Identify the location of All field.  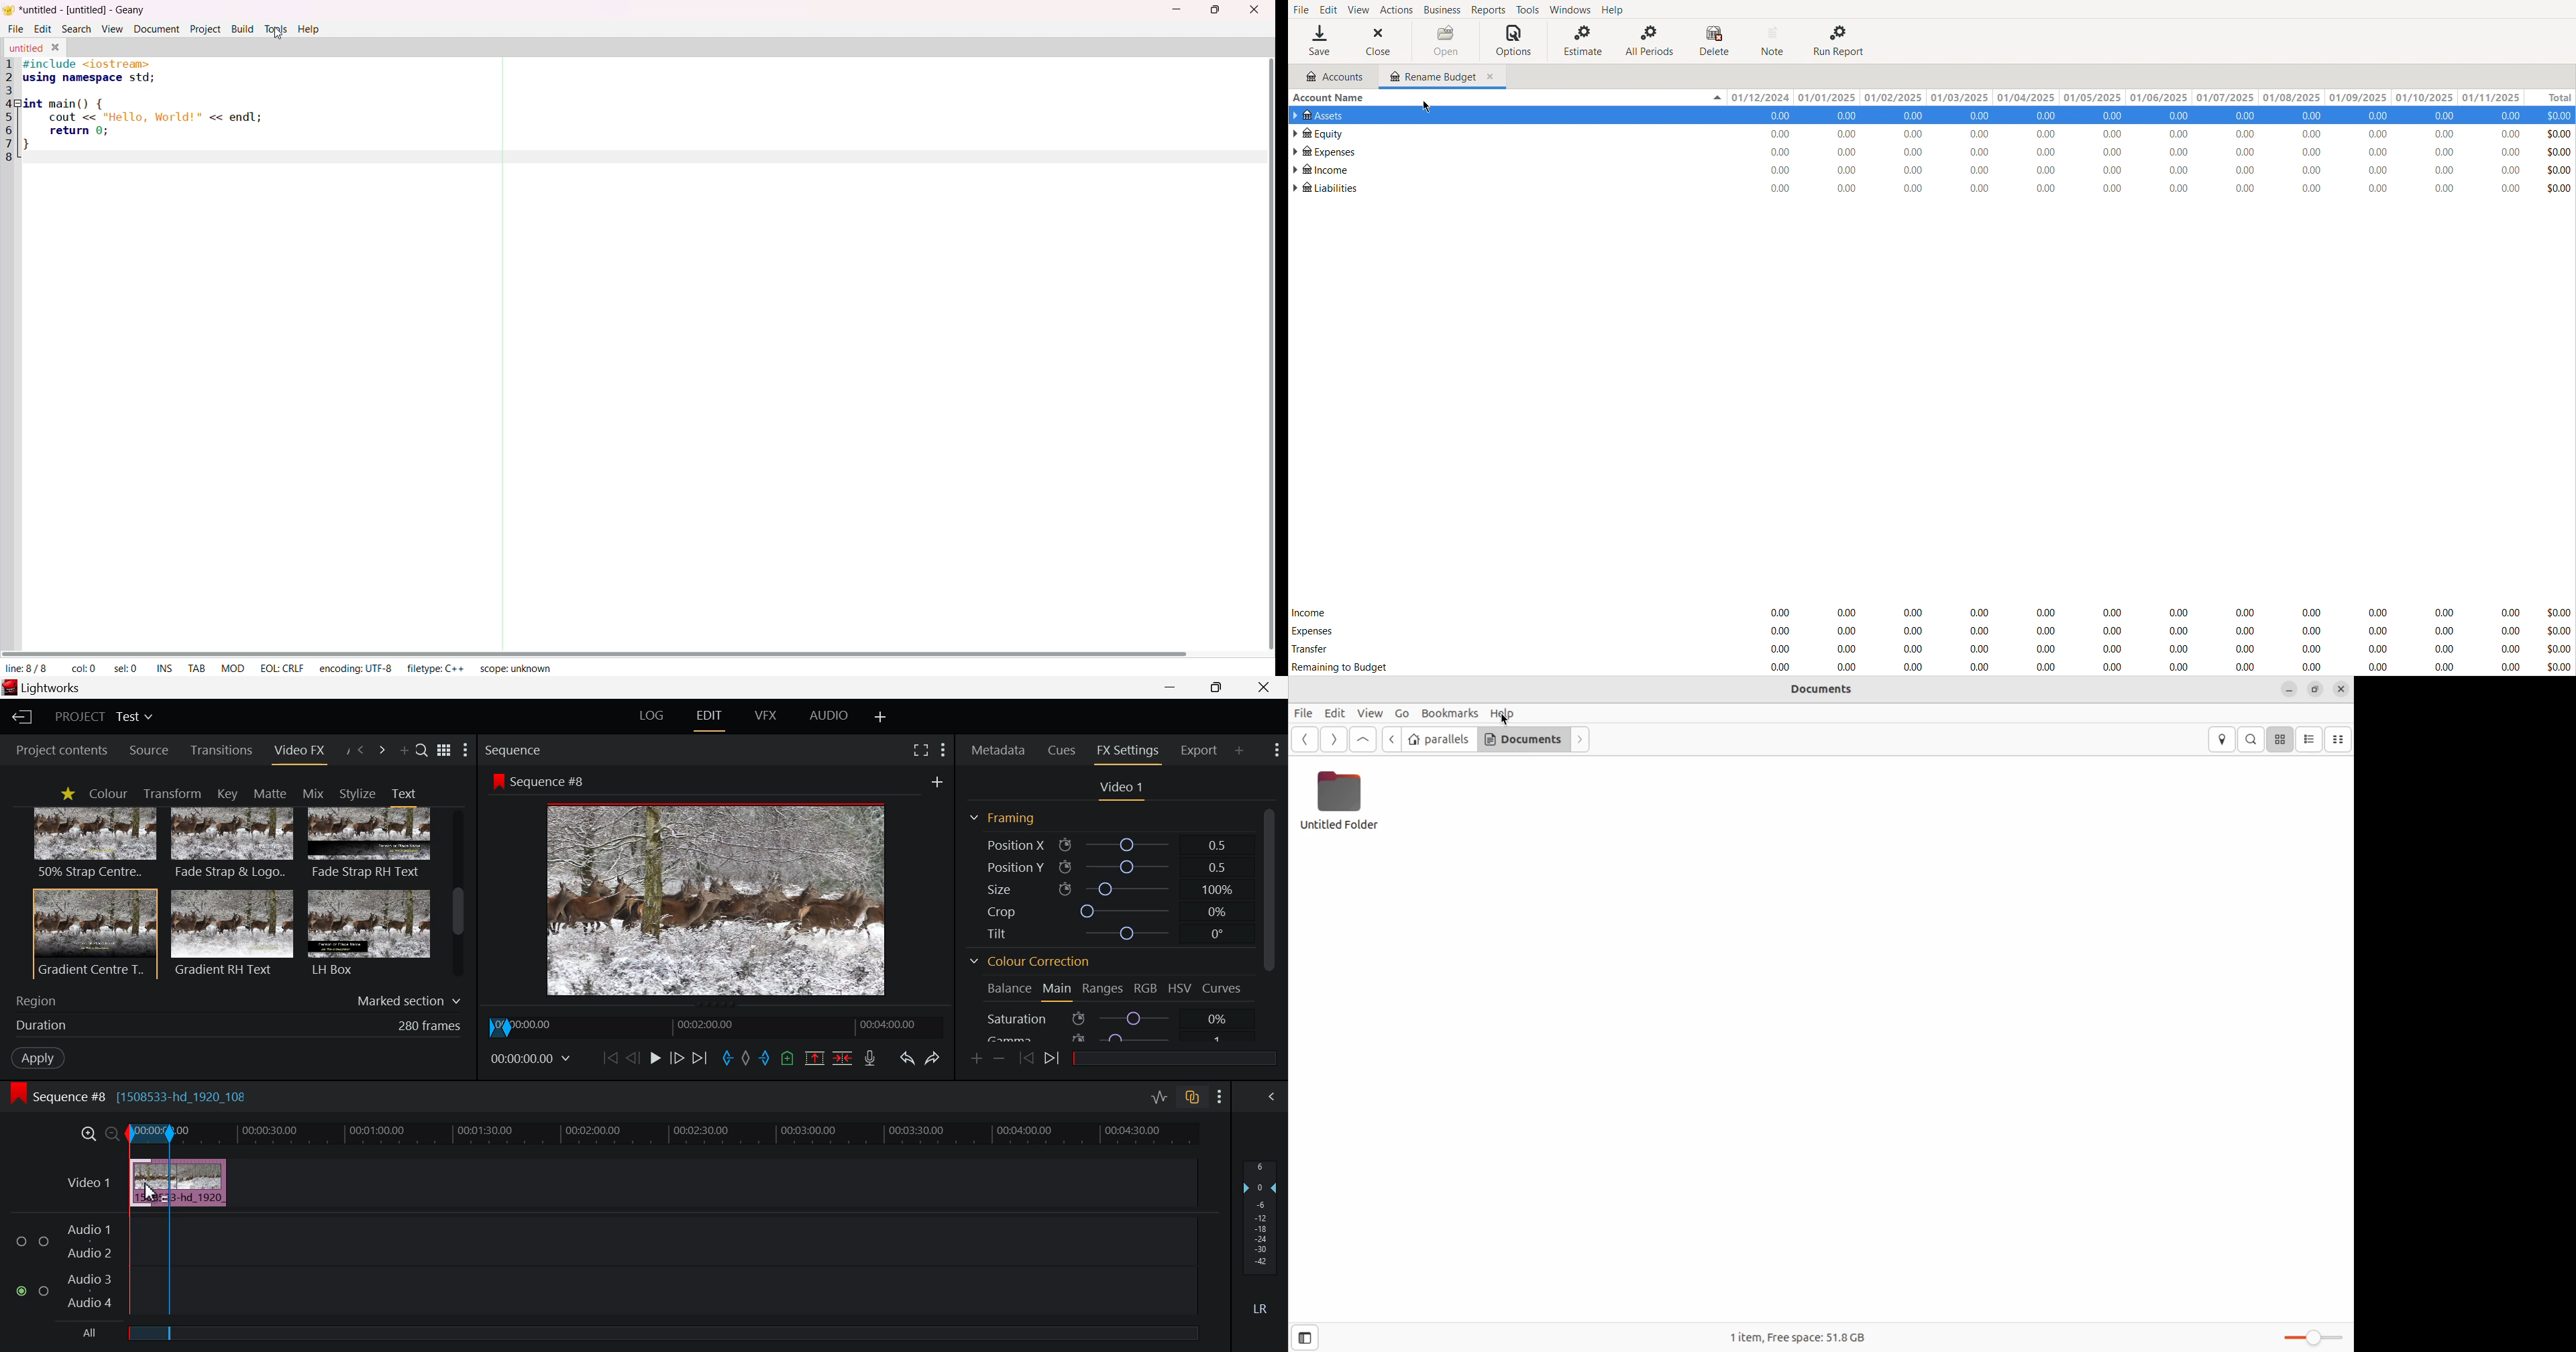
(659, 1334).